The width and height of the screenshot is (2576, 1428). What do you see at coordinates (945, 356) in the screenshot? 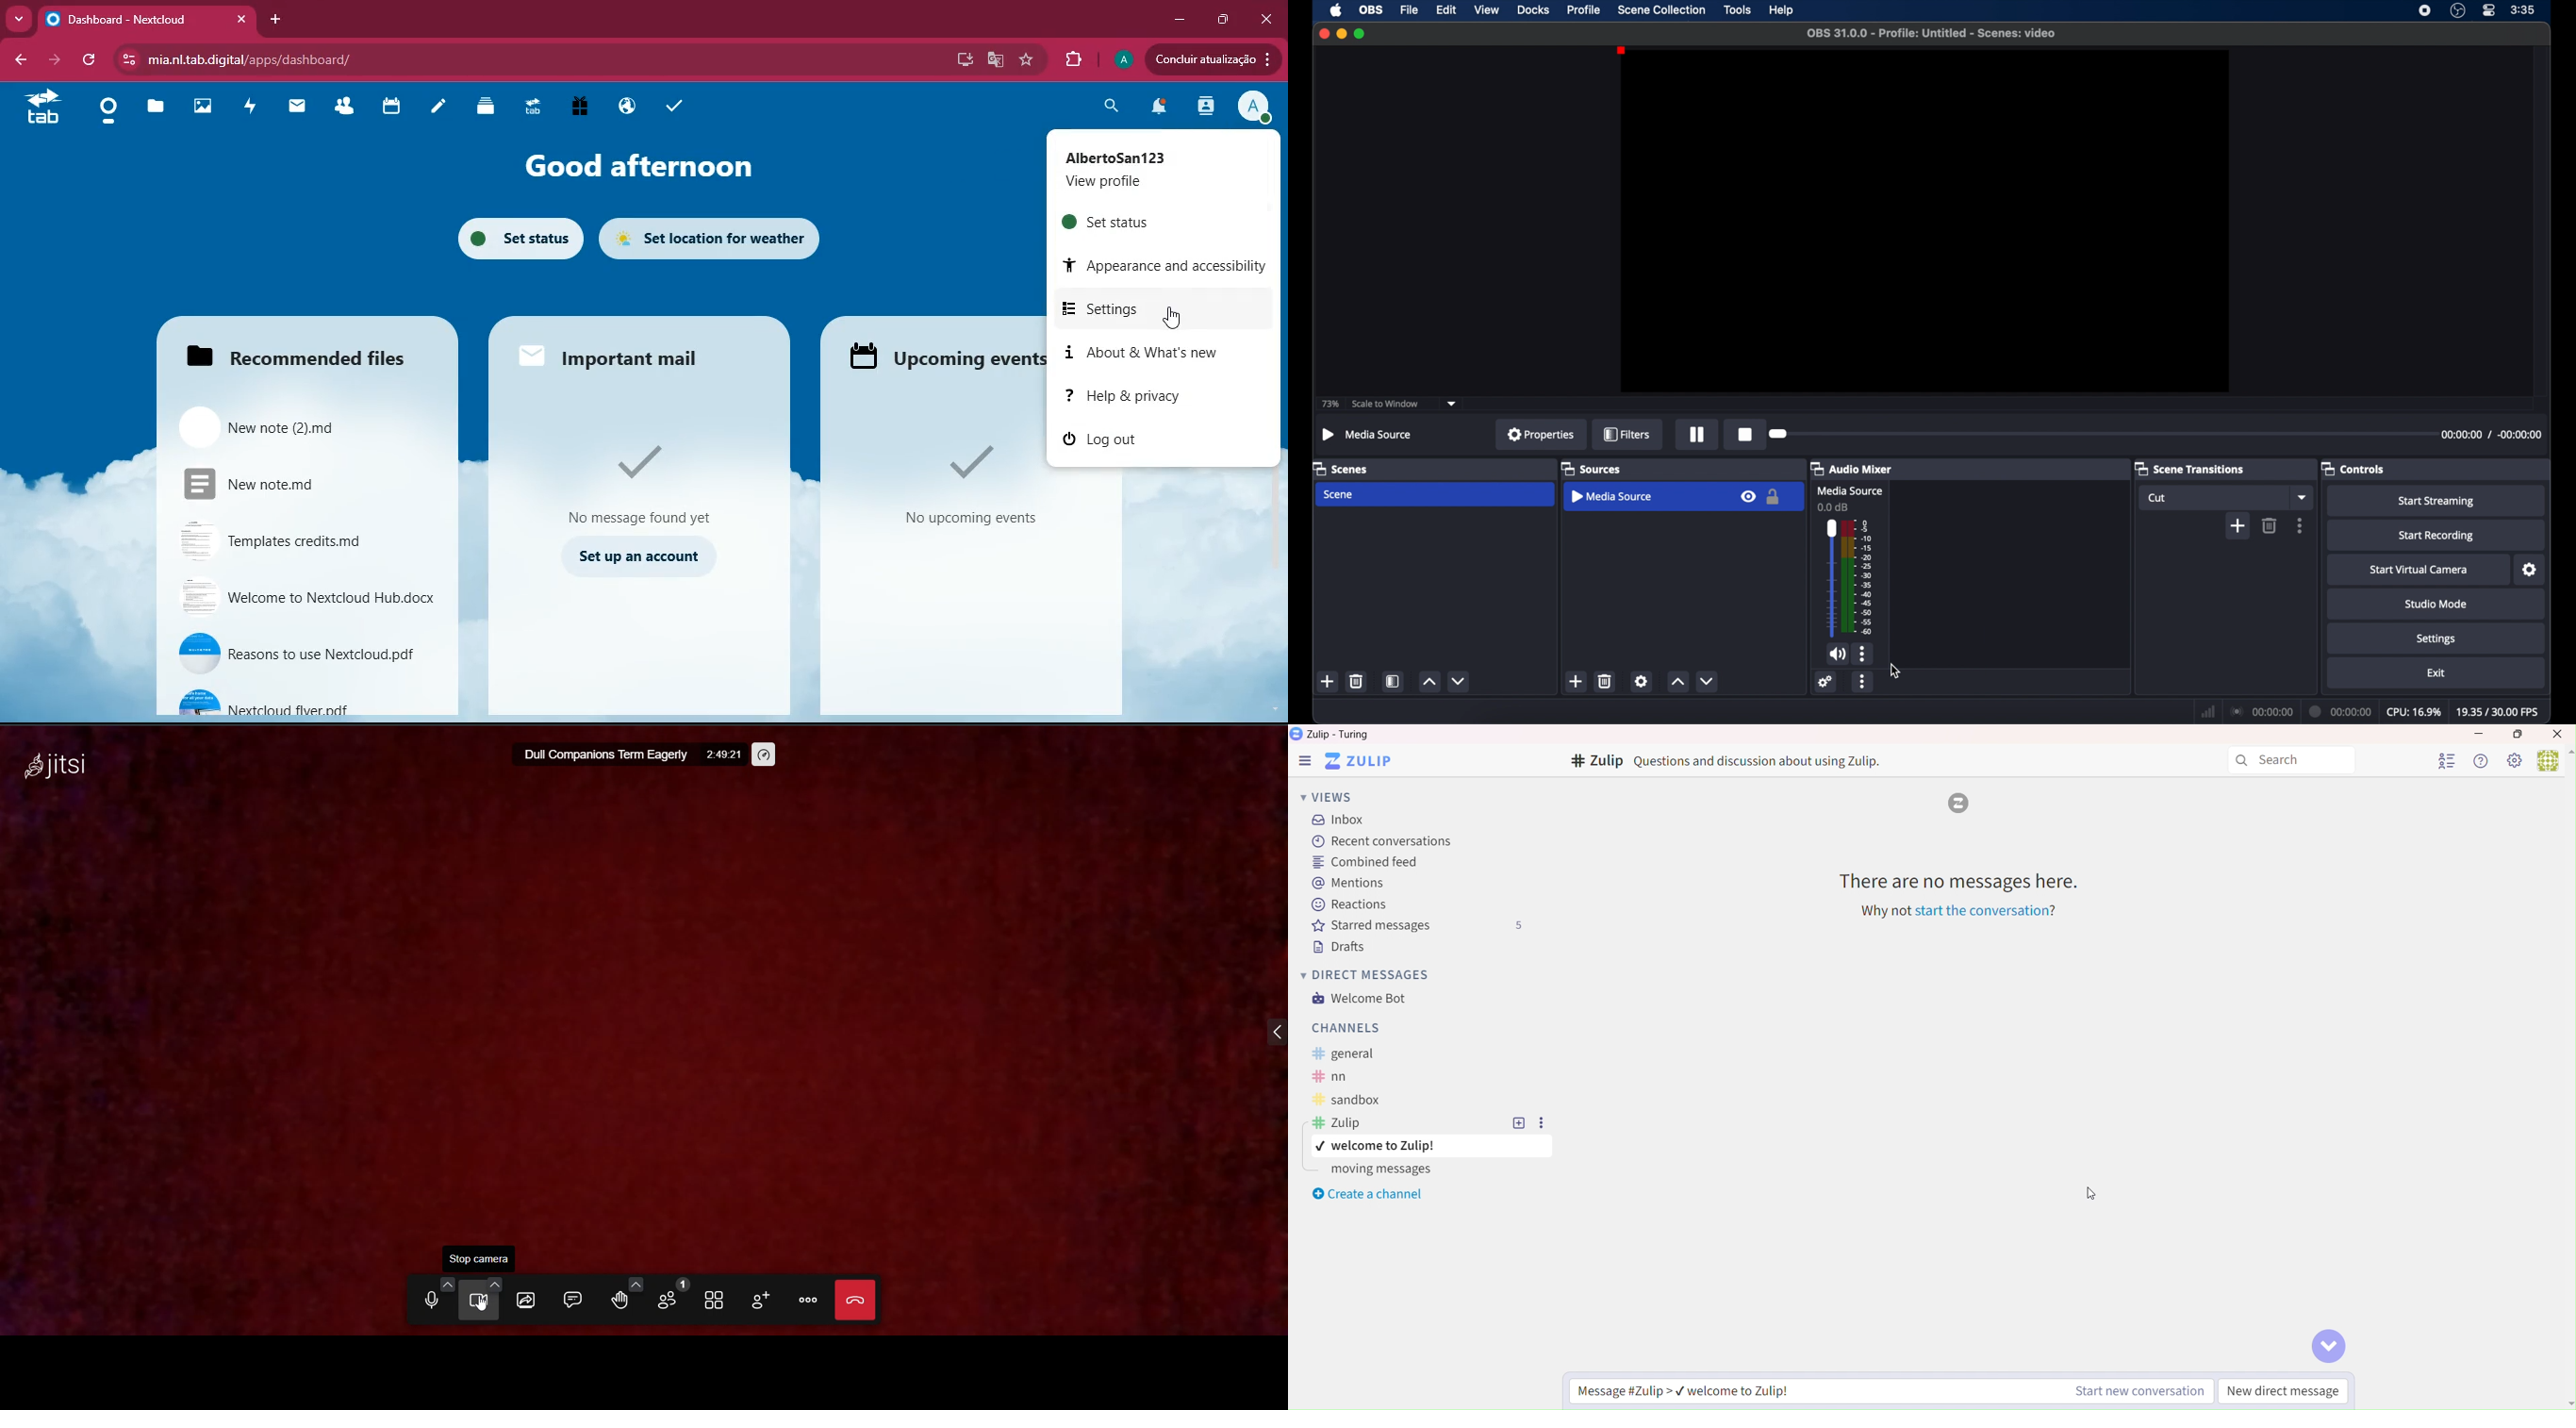
I see `upcoming events` at bounding box center [945, 356].